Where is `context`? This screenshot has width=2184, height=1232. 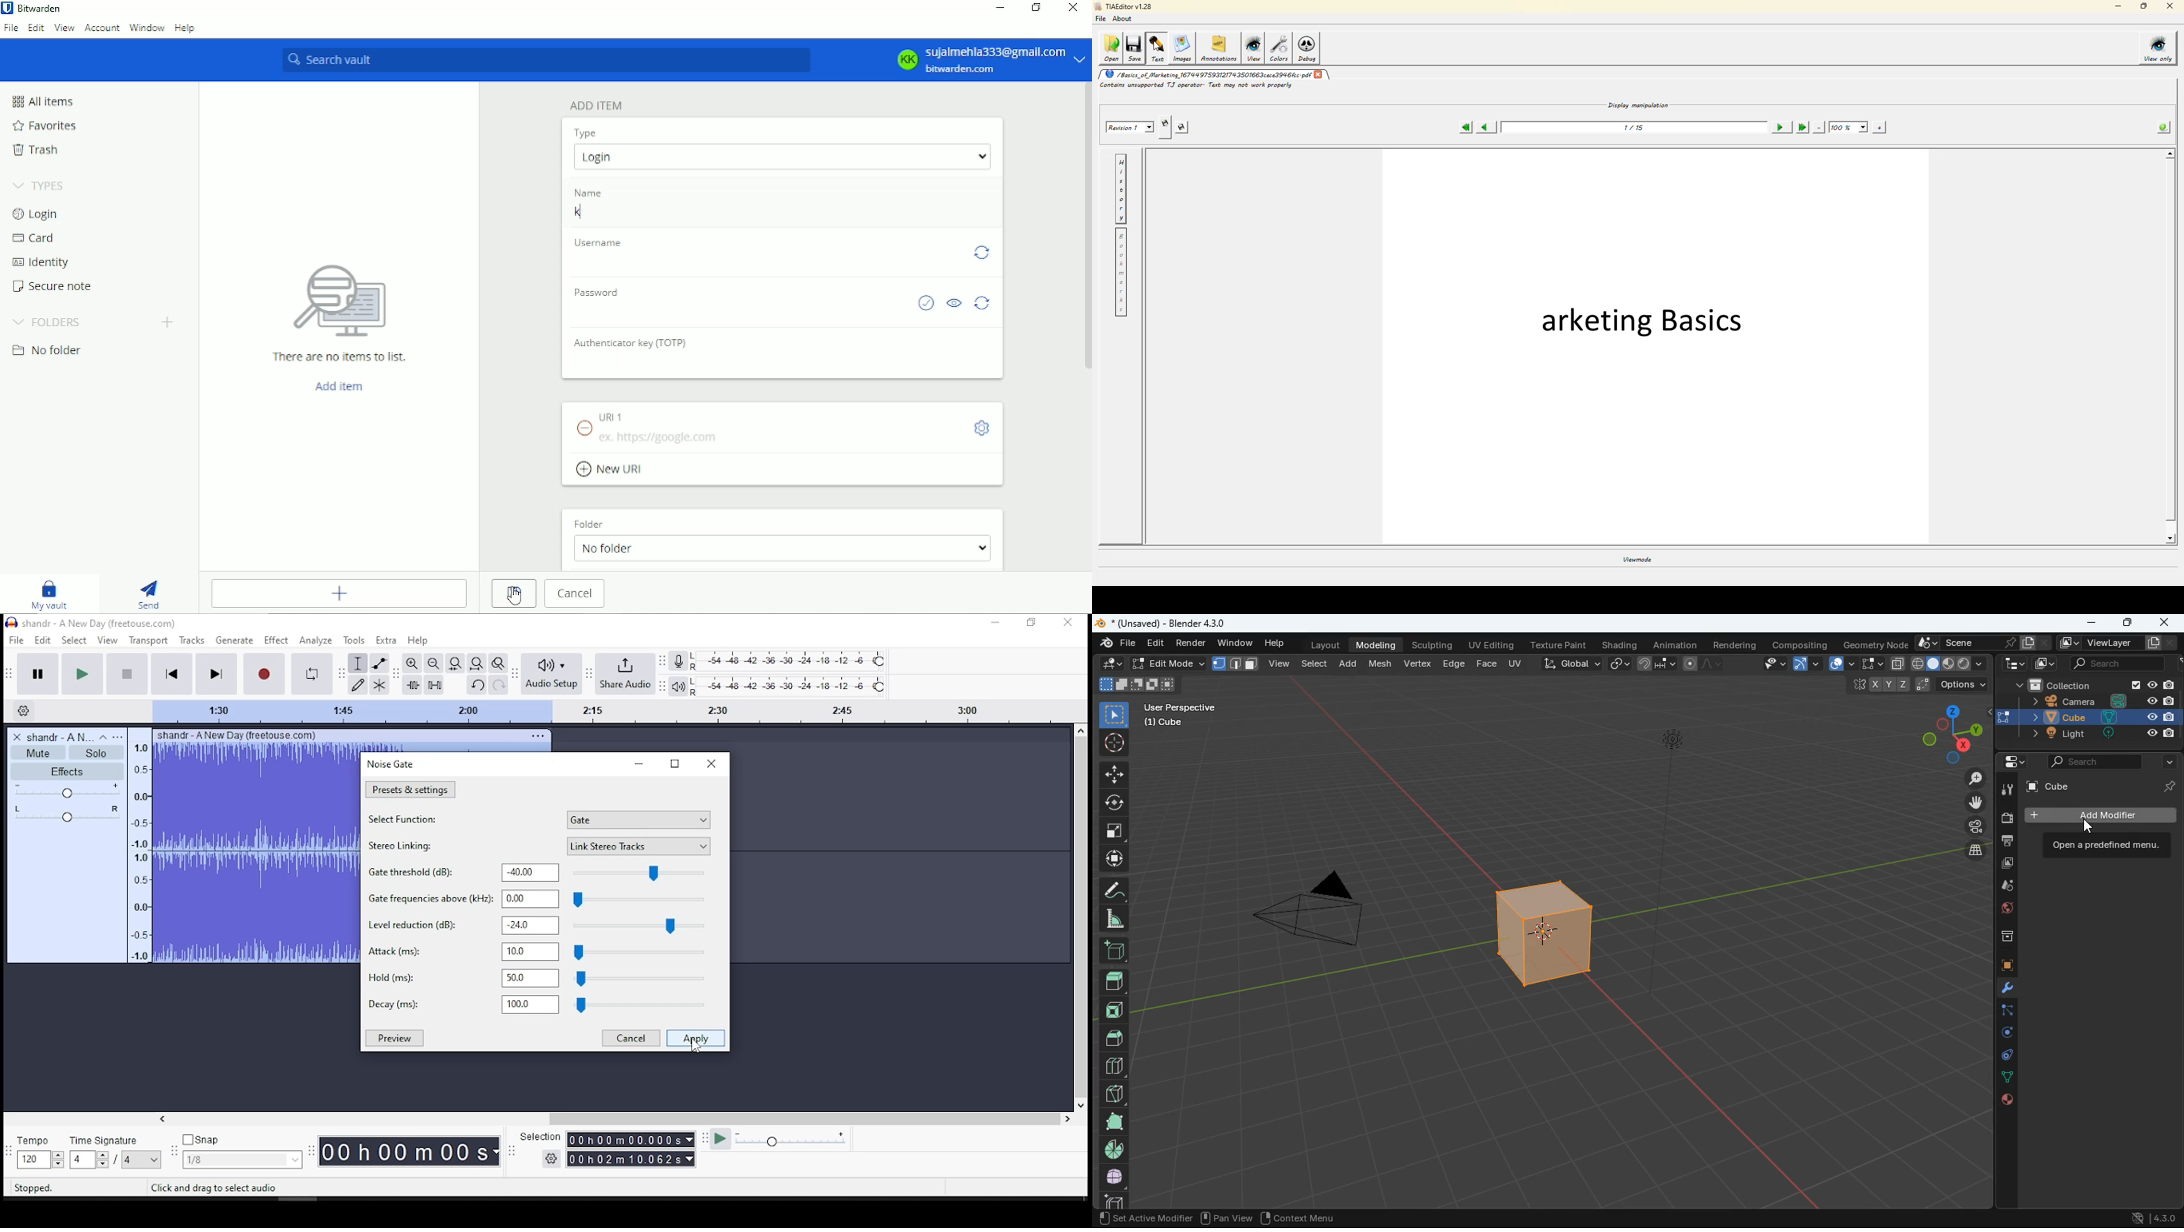 context is located at coordinates (1310, 1218).